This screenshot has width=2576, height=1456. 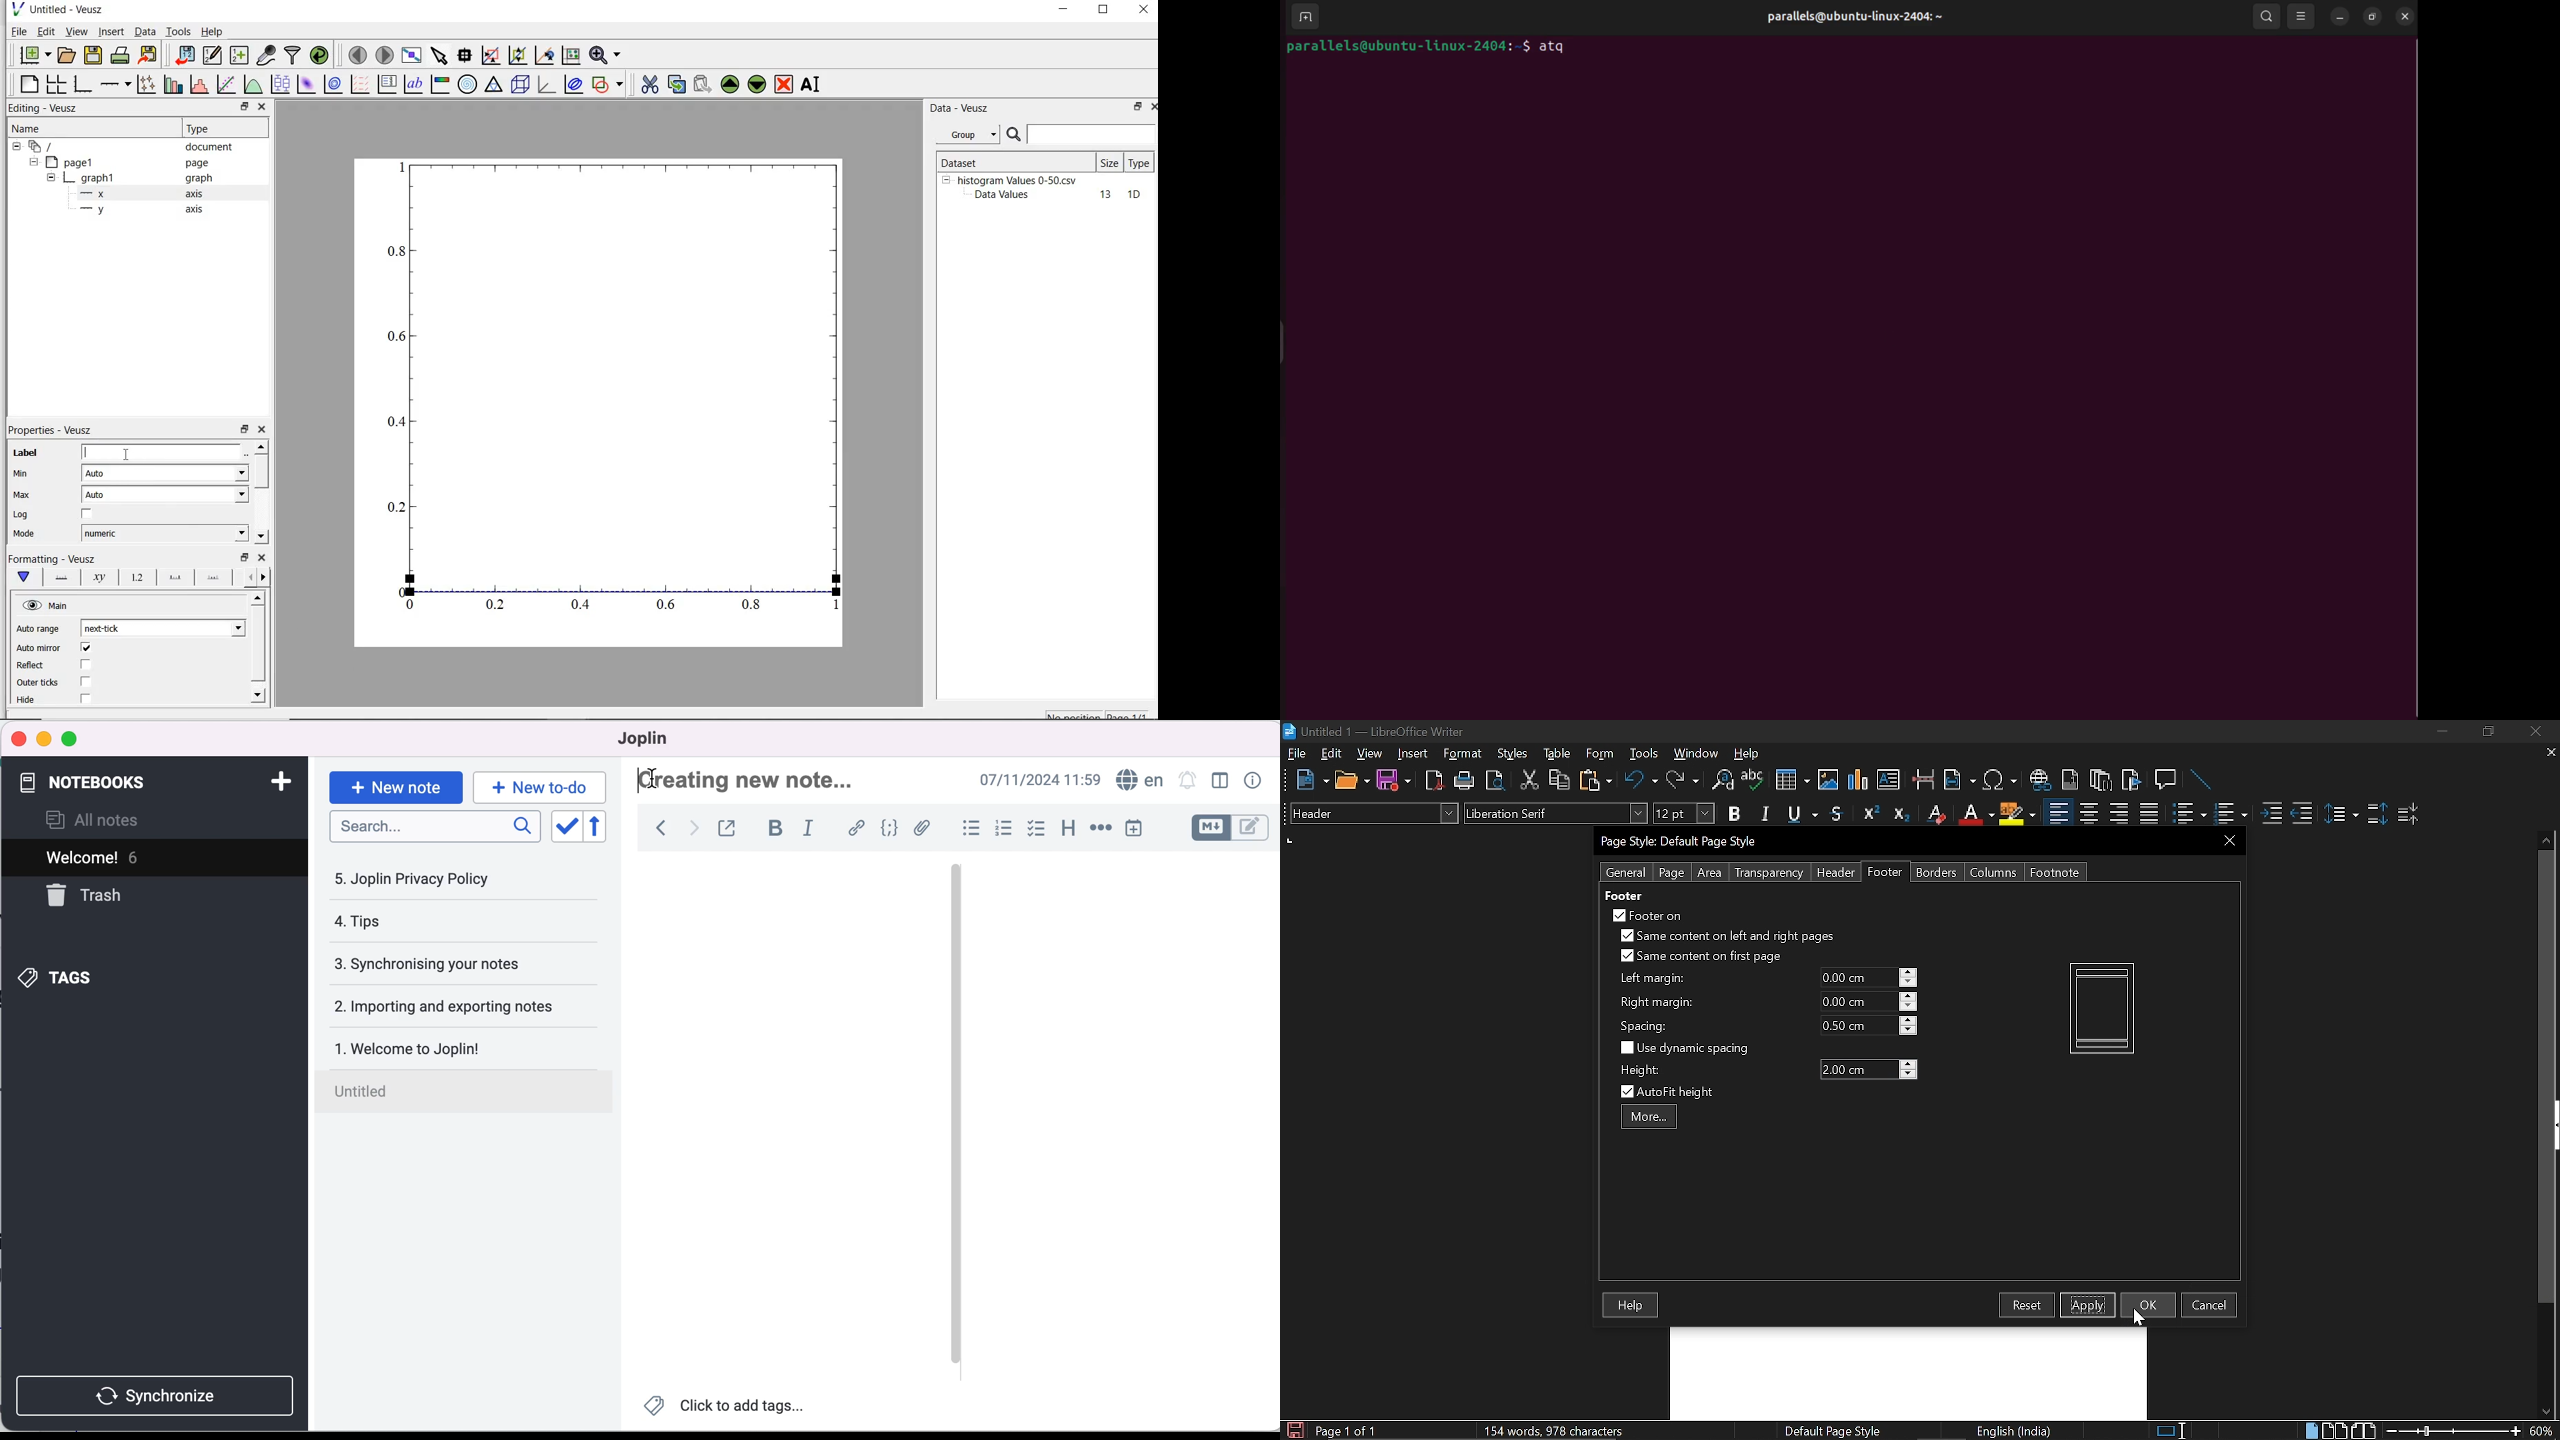 What do you see at coordinates (751, 780) in the screenshot?
I see `creating note` at bounding box center [751, 780].